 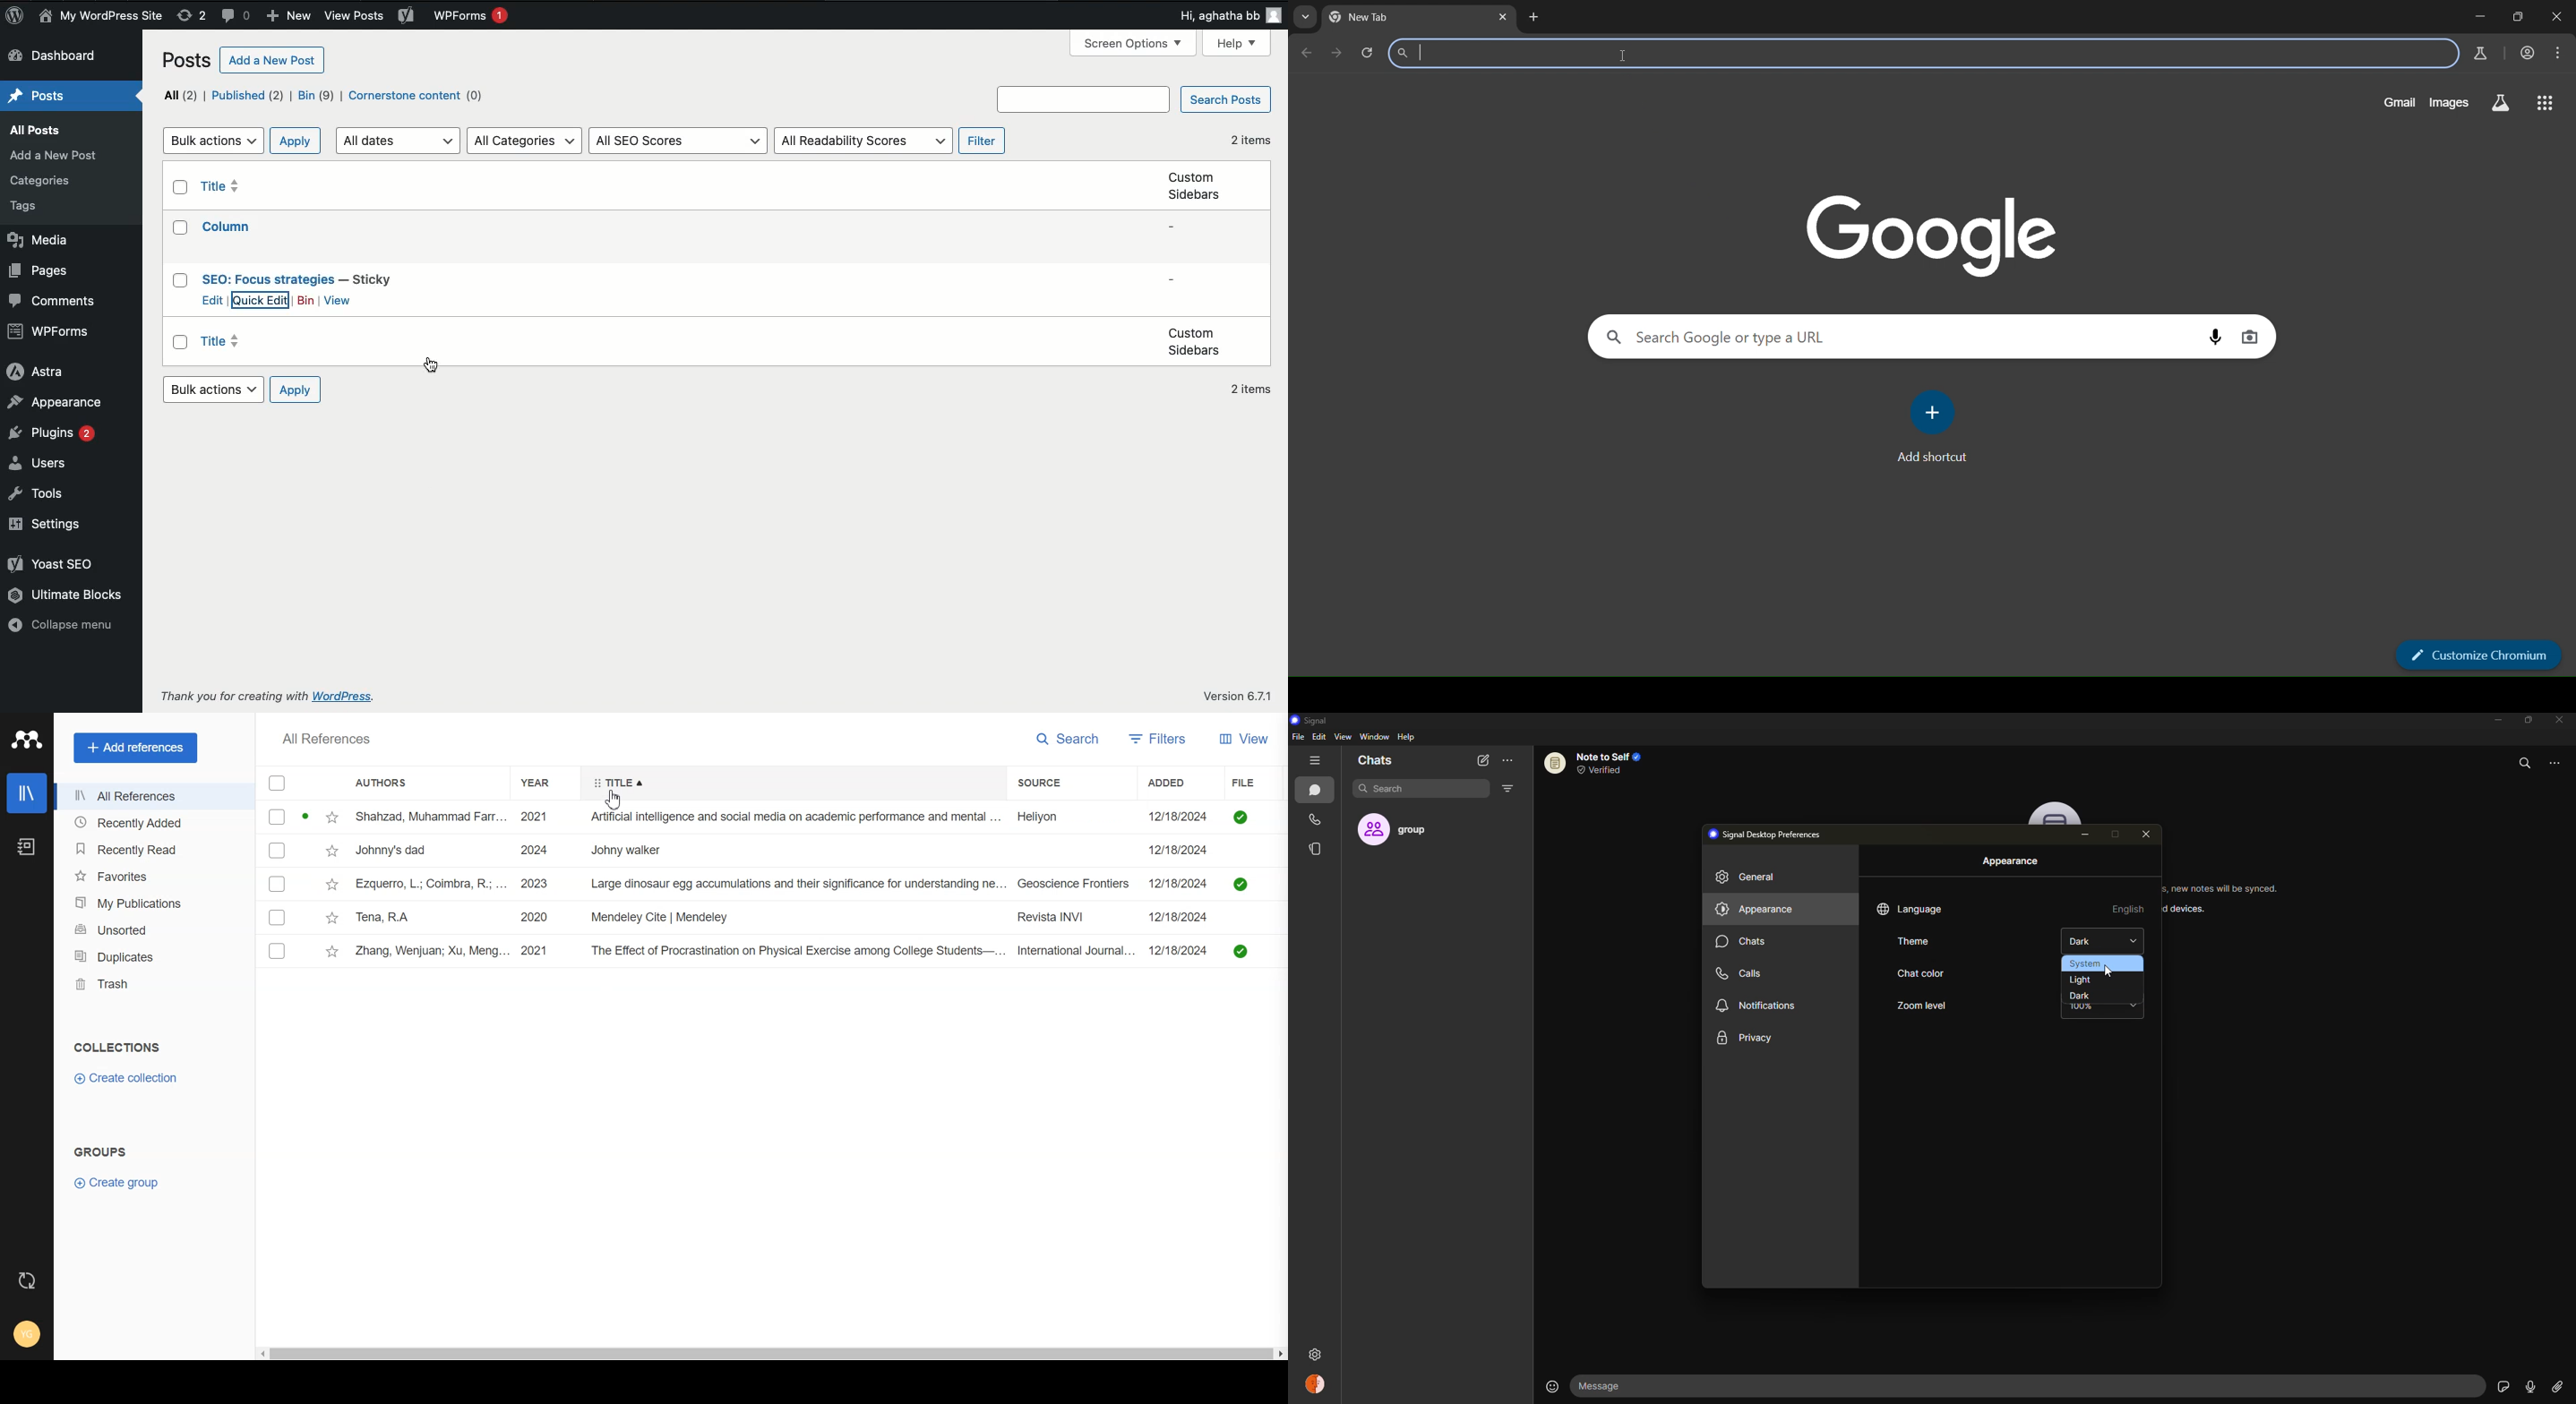 I want to click on close, so click(x=2147, y=834).